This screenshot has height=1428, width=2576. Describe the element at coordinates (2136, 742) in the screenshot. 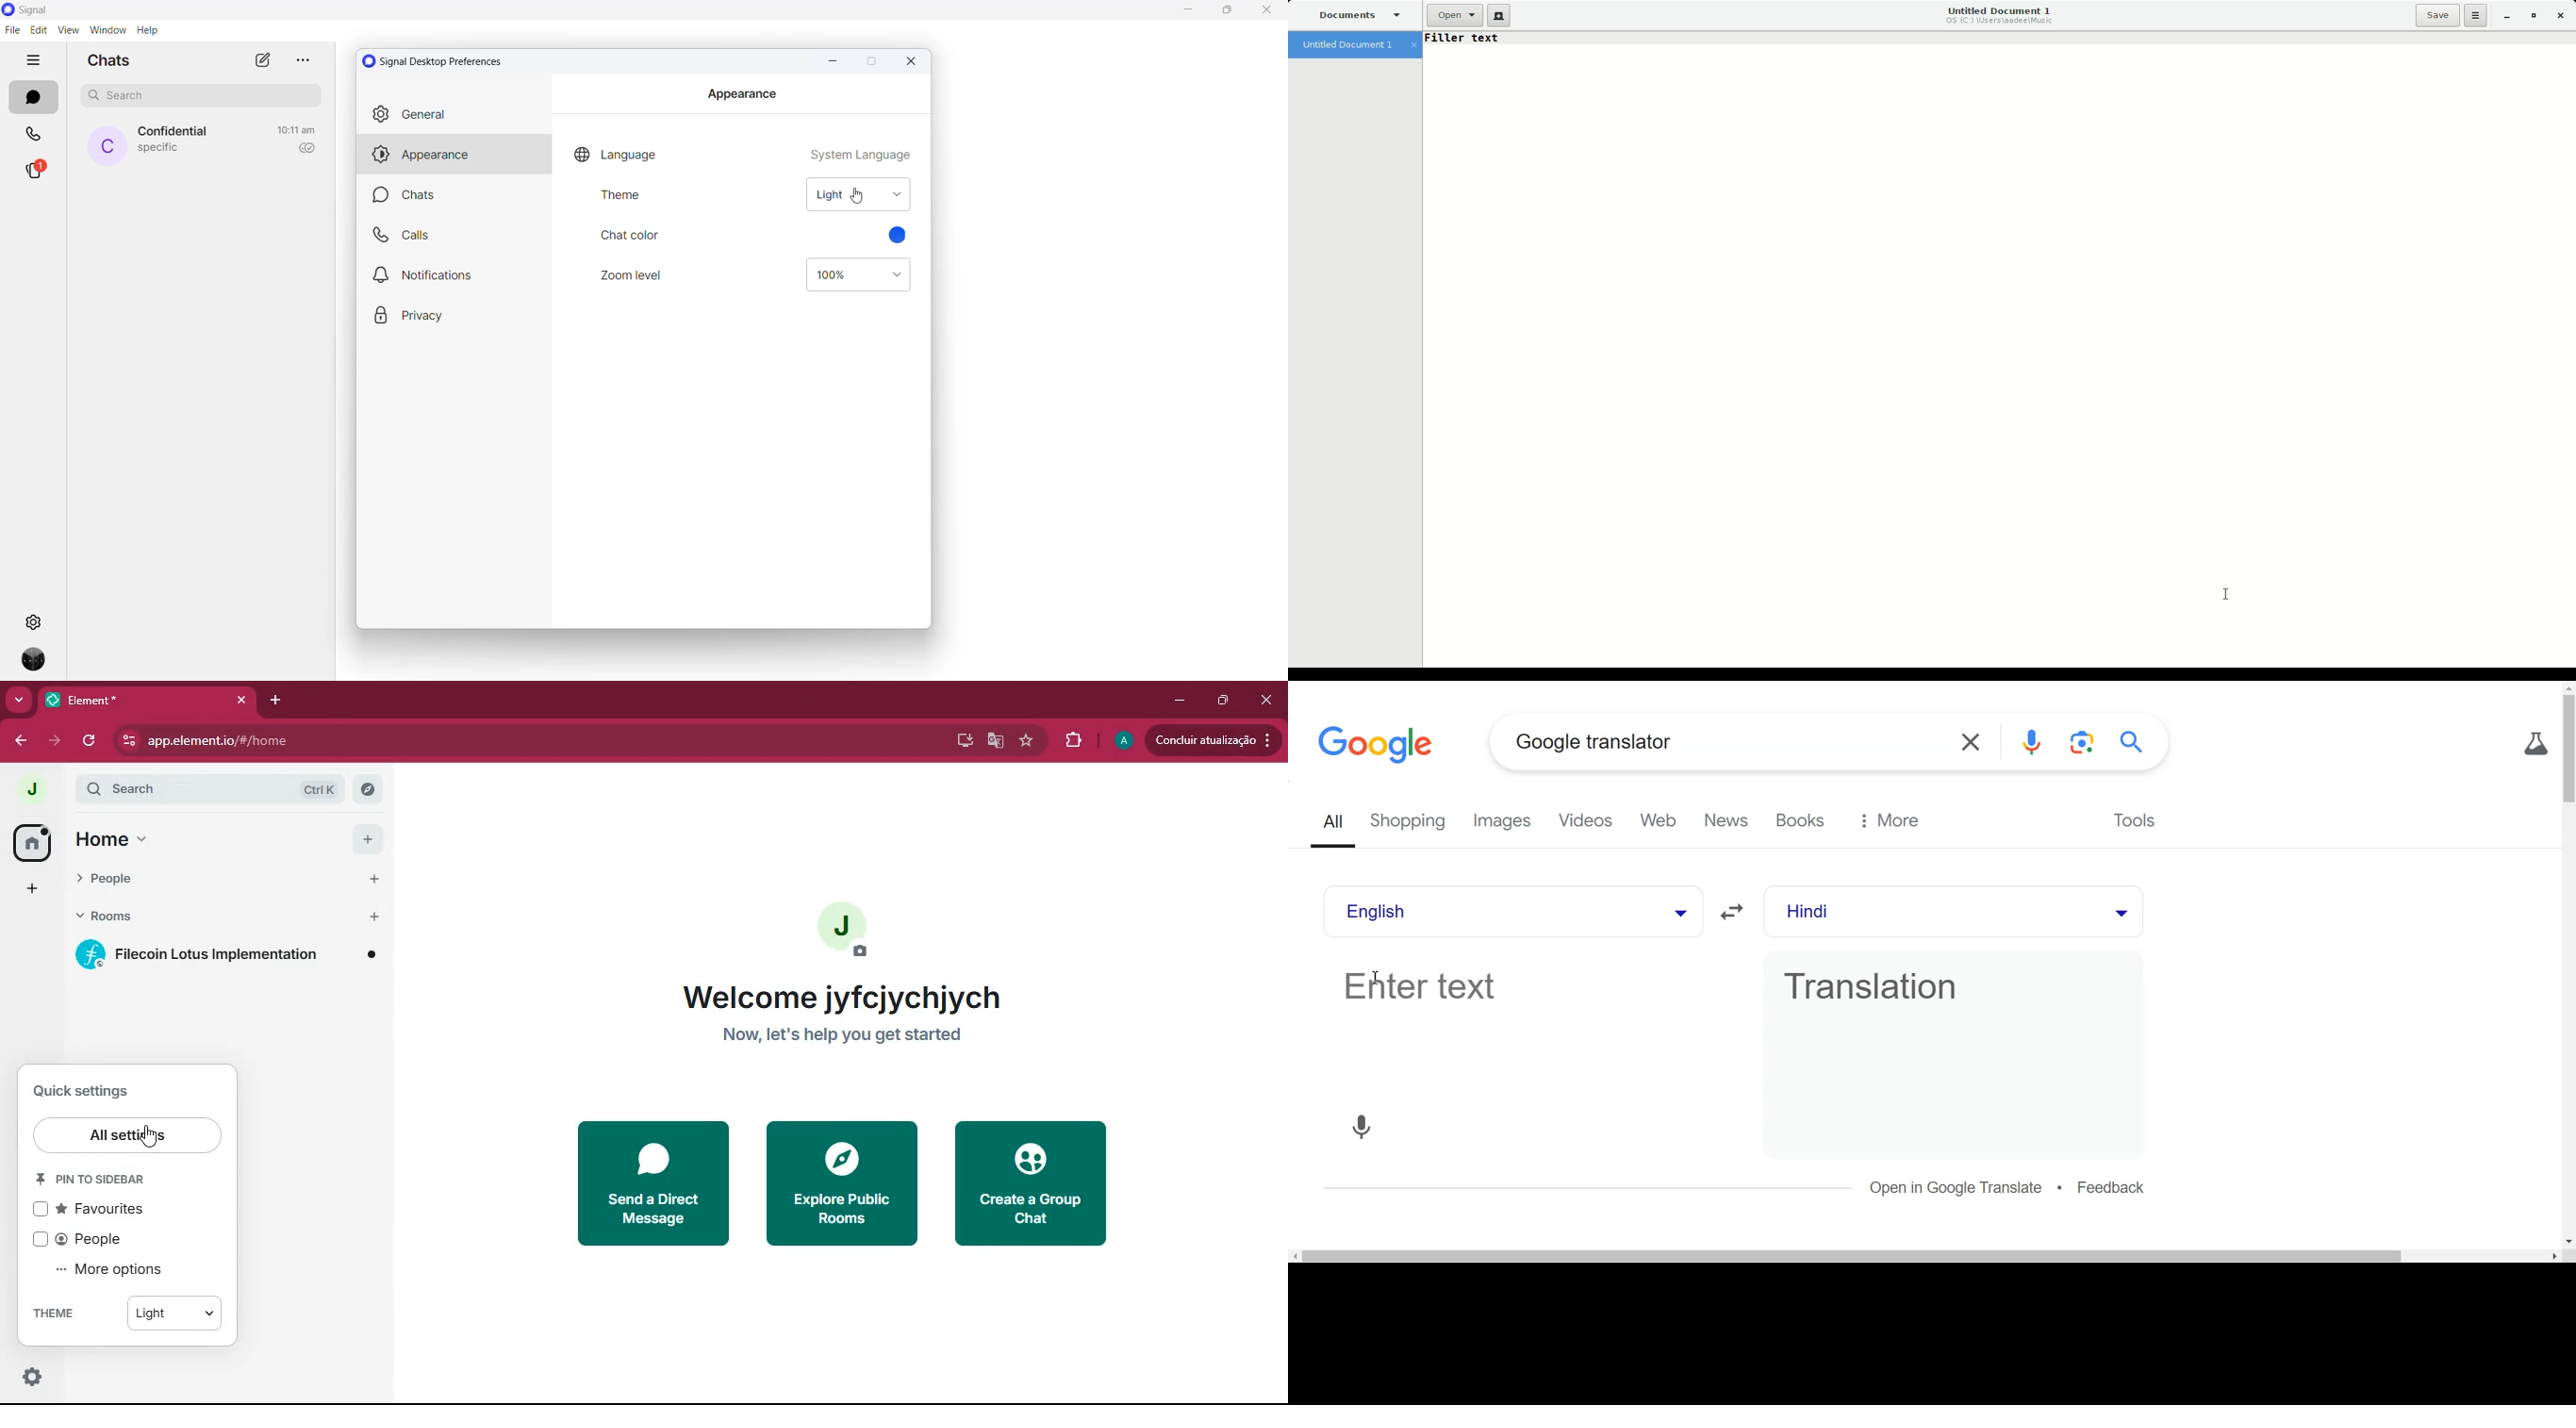

I see `Search` at that location.